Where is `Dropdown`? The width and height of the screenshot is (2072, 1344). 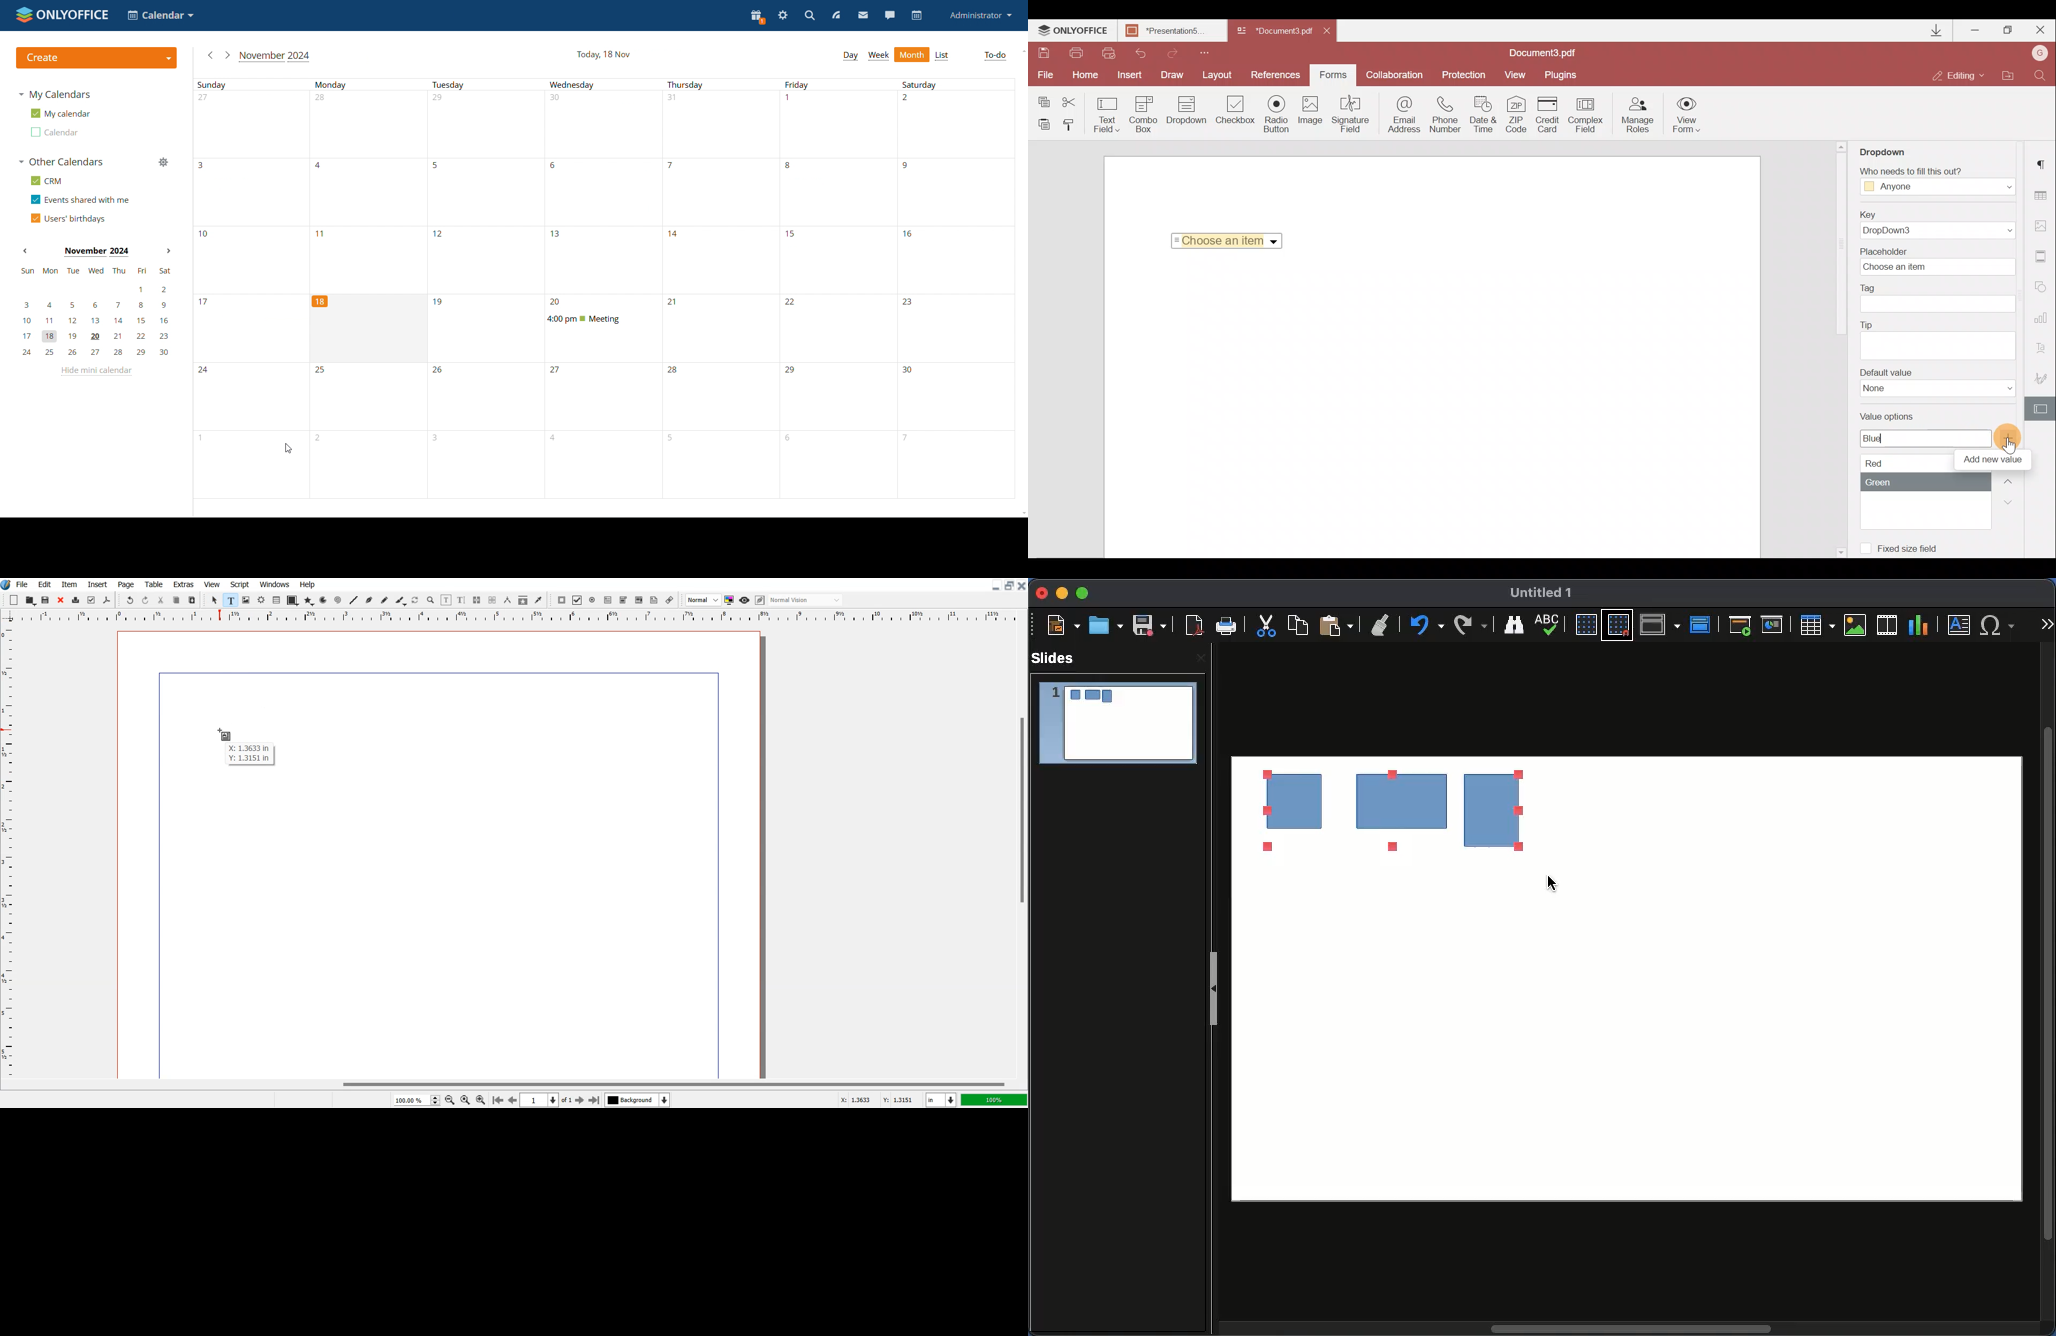 Dropdown is located at coordinates (1184, 116).